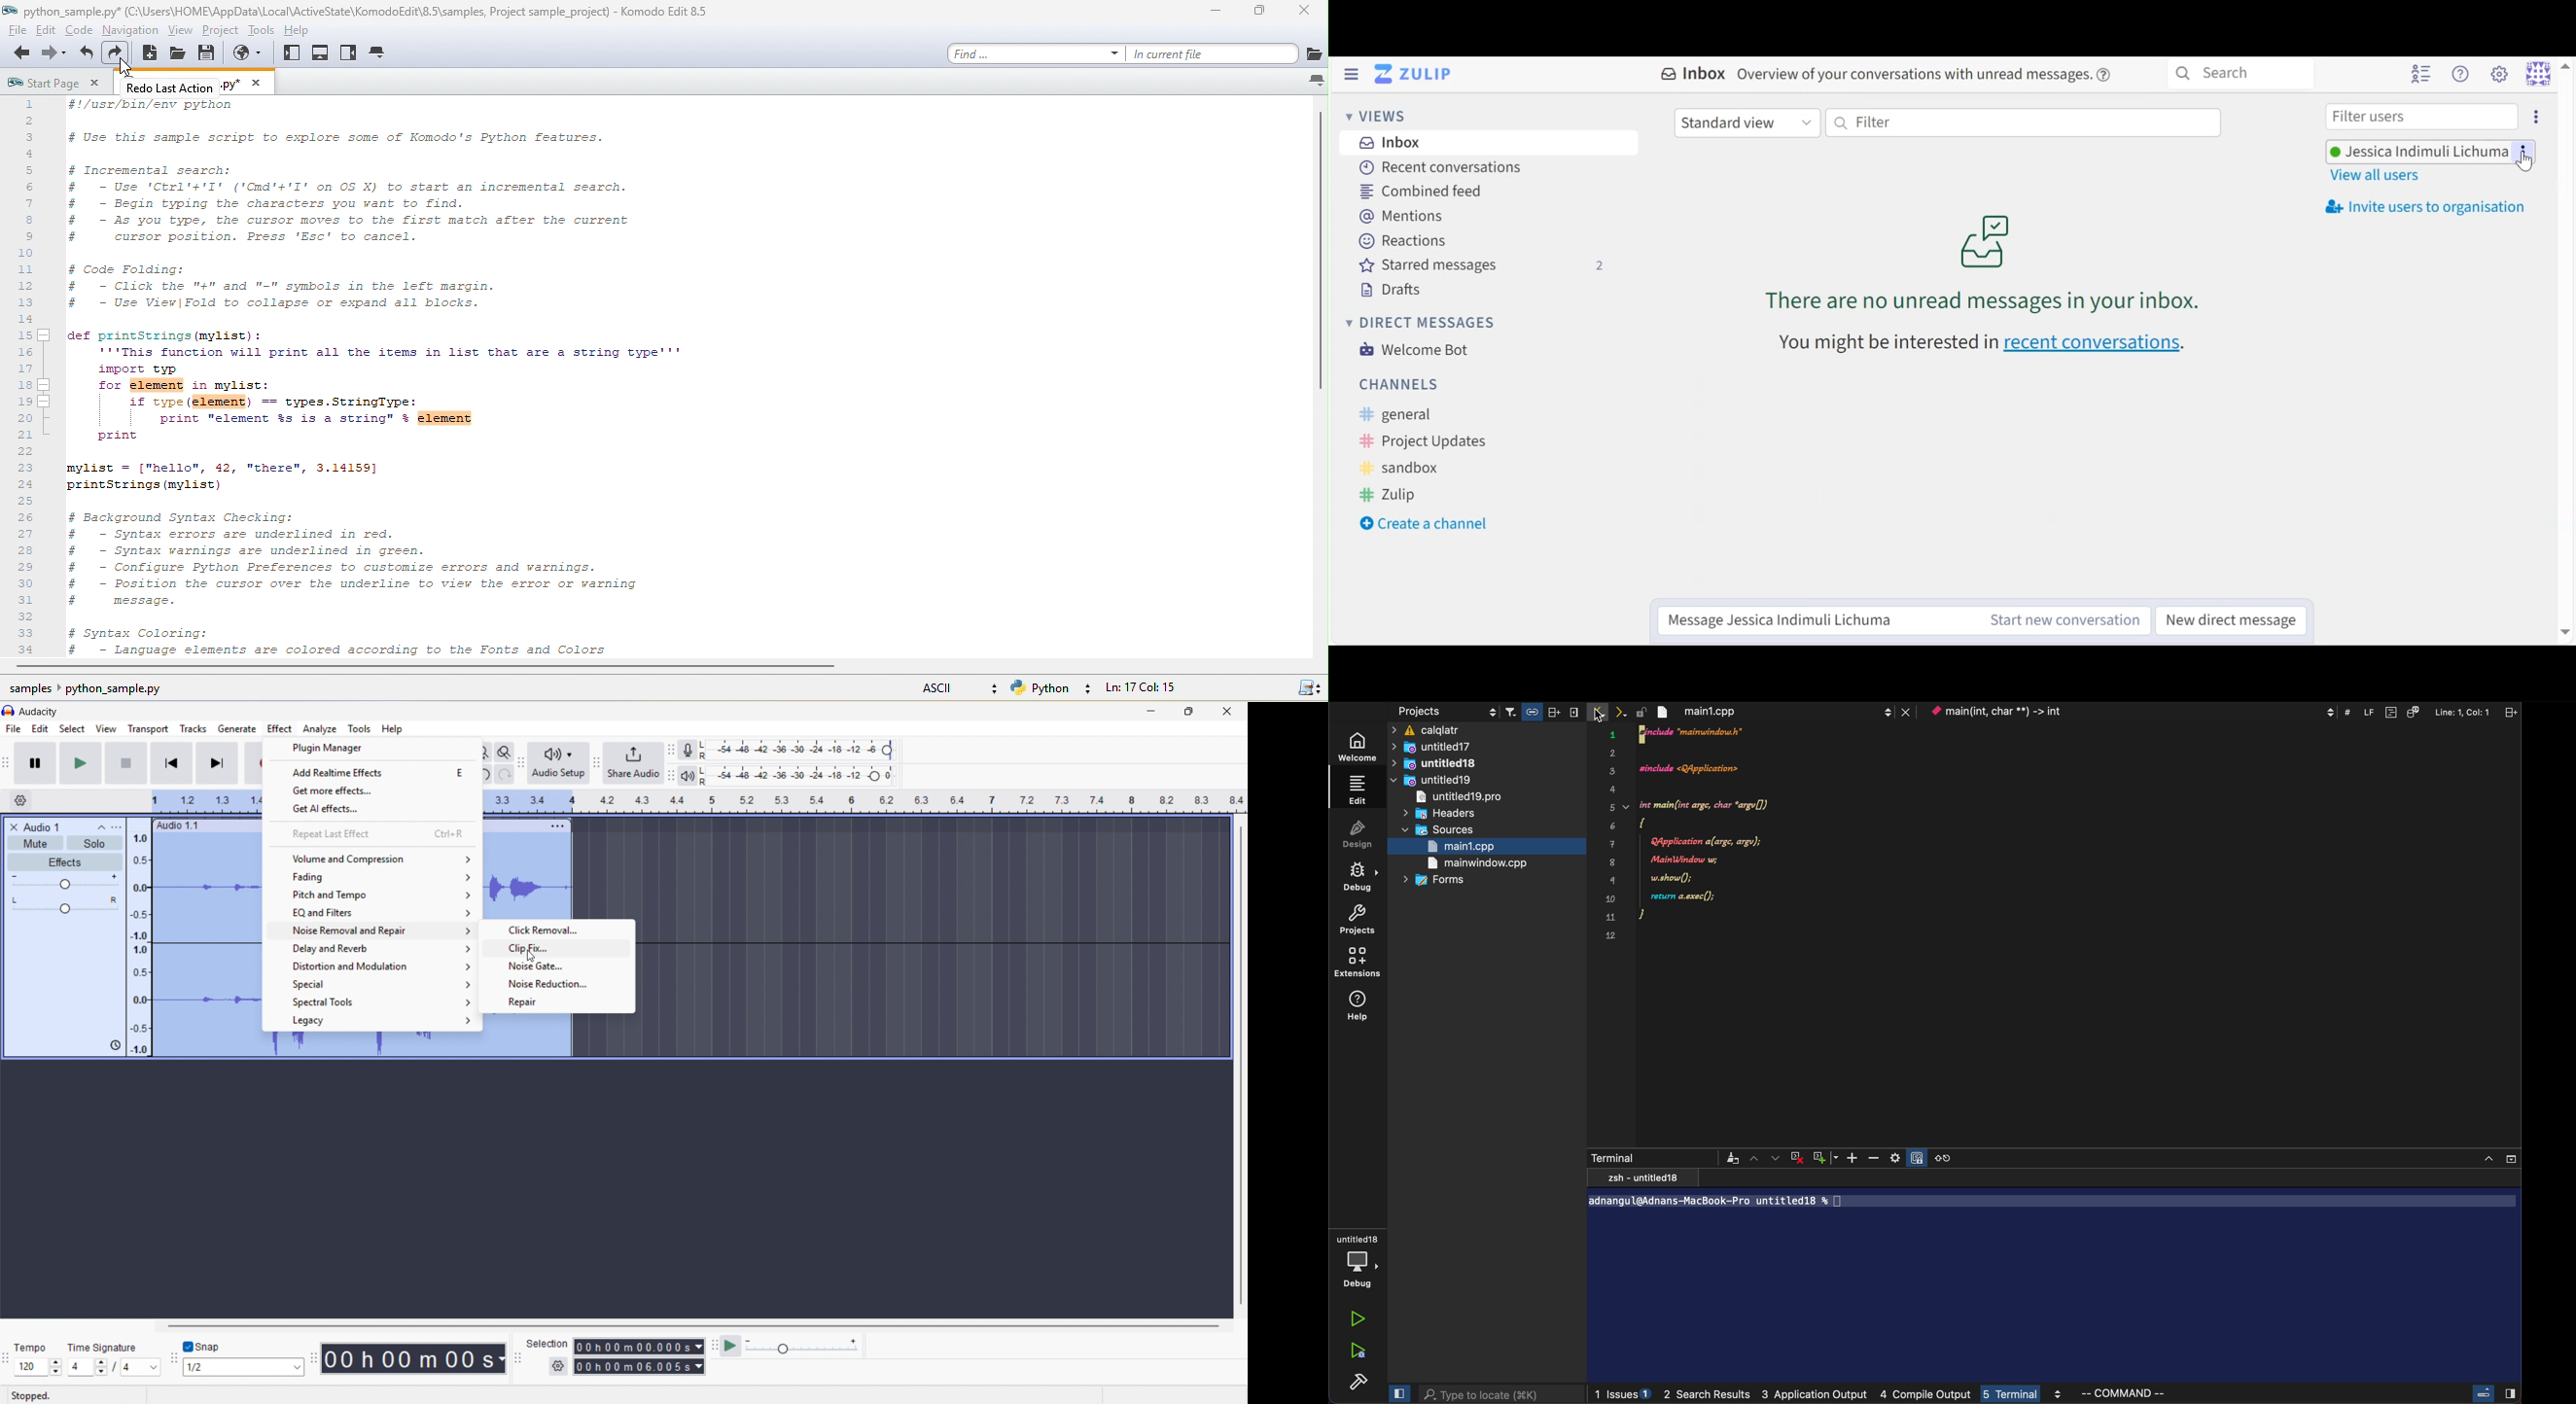 The width and height of the screenshot is (2576, 1428). What do you see at coordinates (2539, 73) in the screenshot?
I see `Personal menu` at bounding box center [2539, 73].